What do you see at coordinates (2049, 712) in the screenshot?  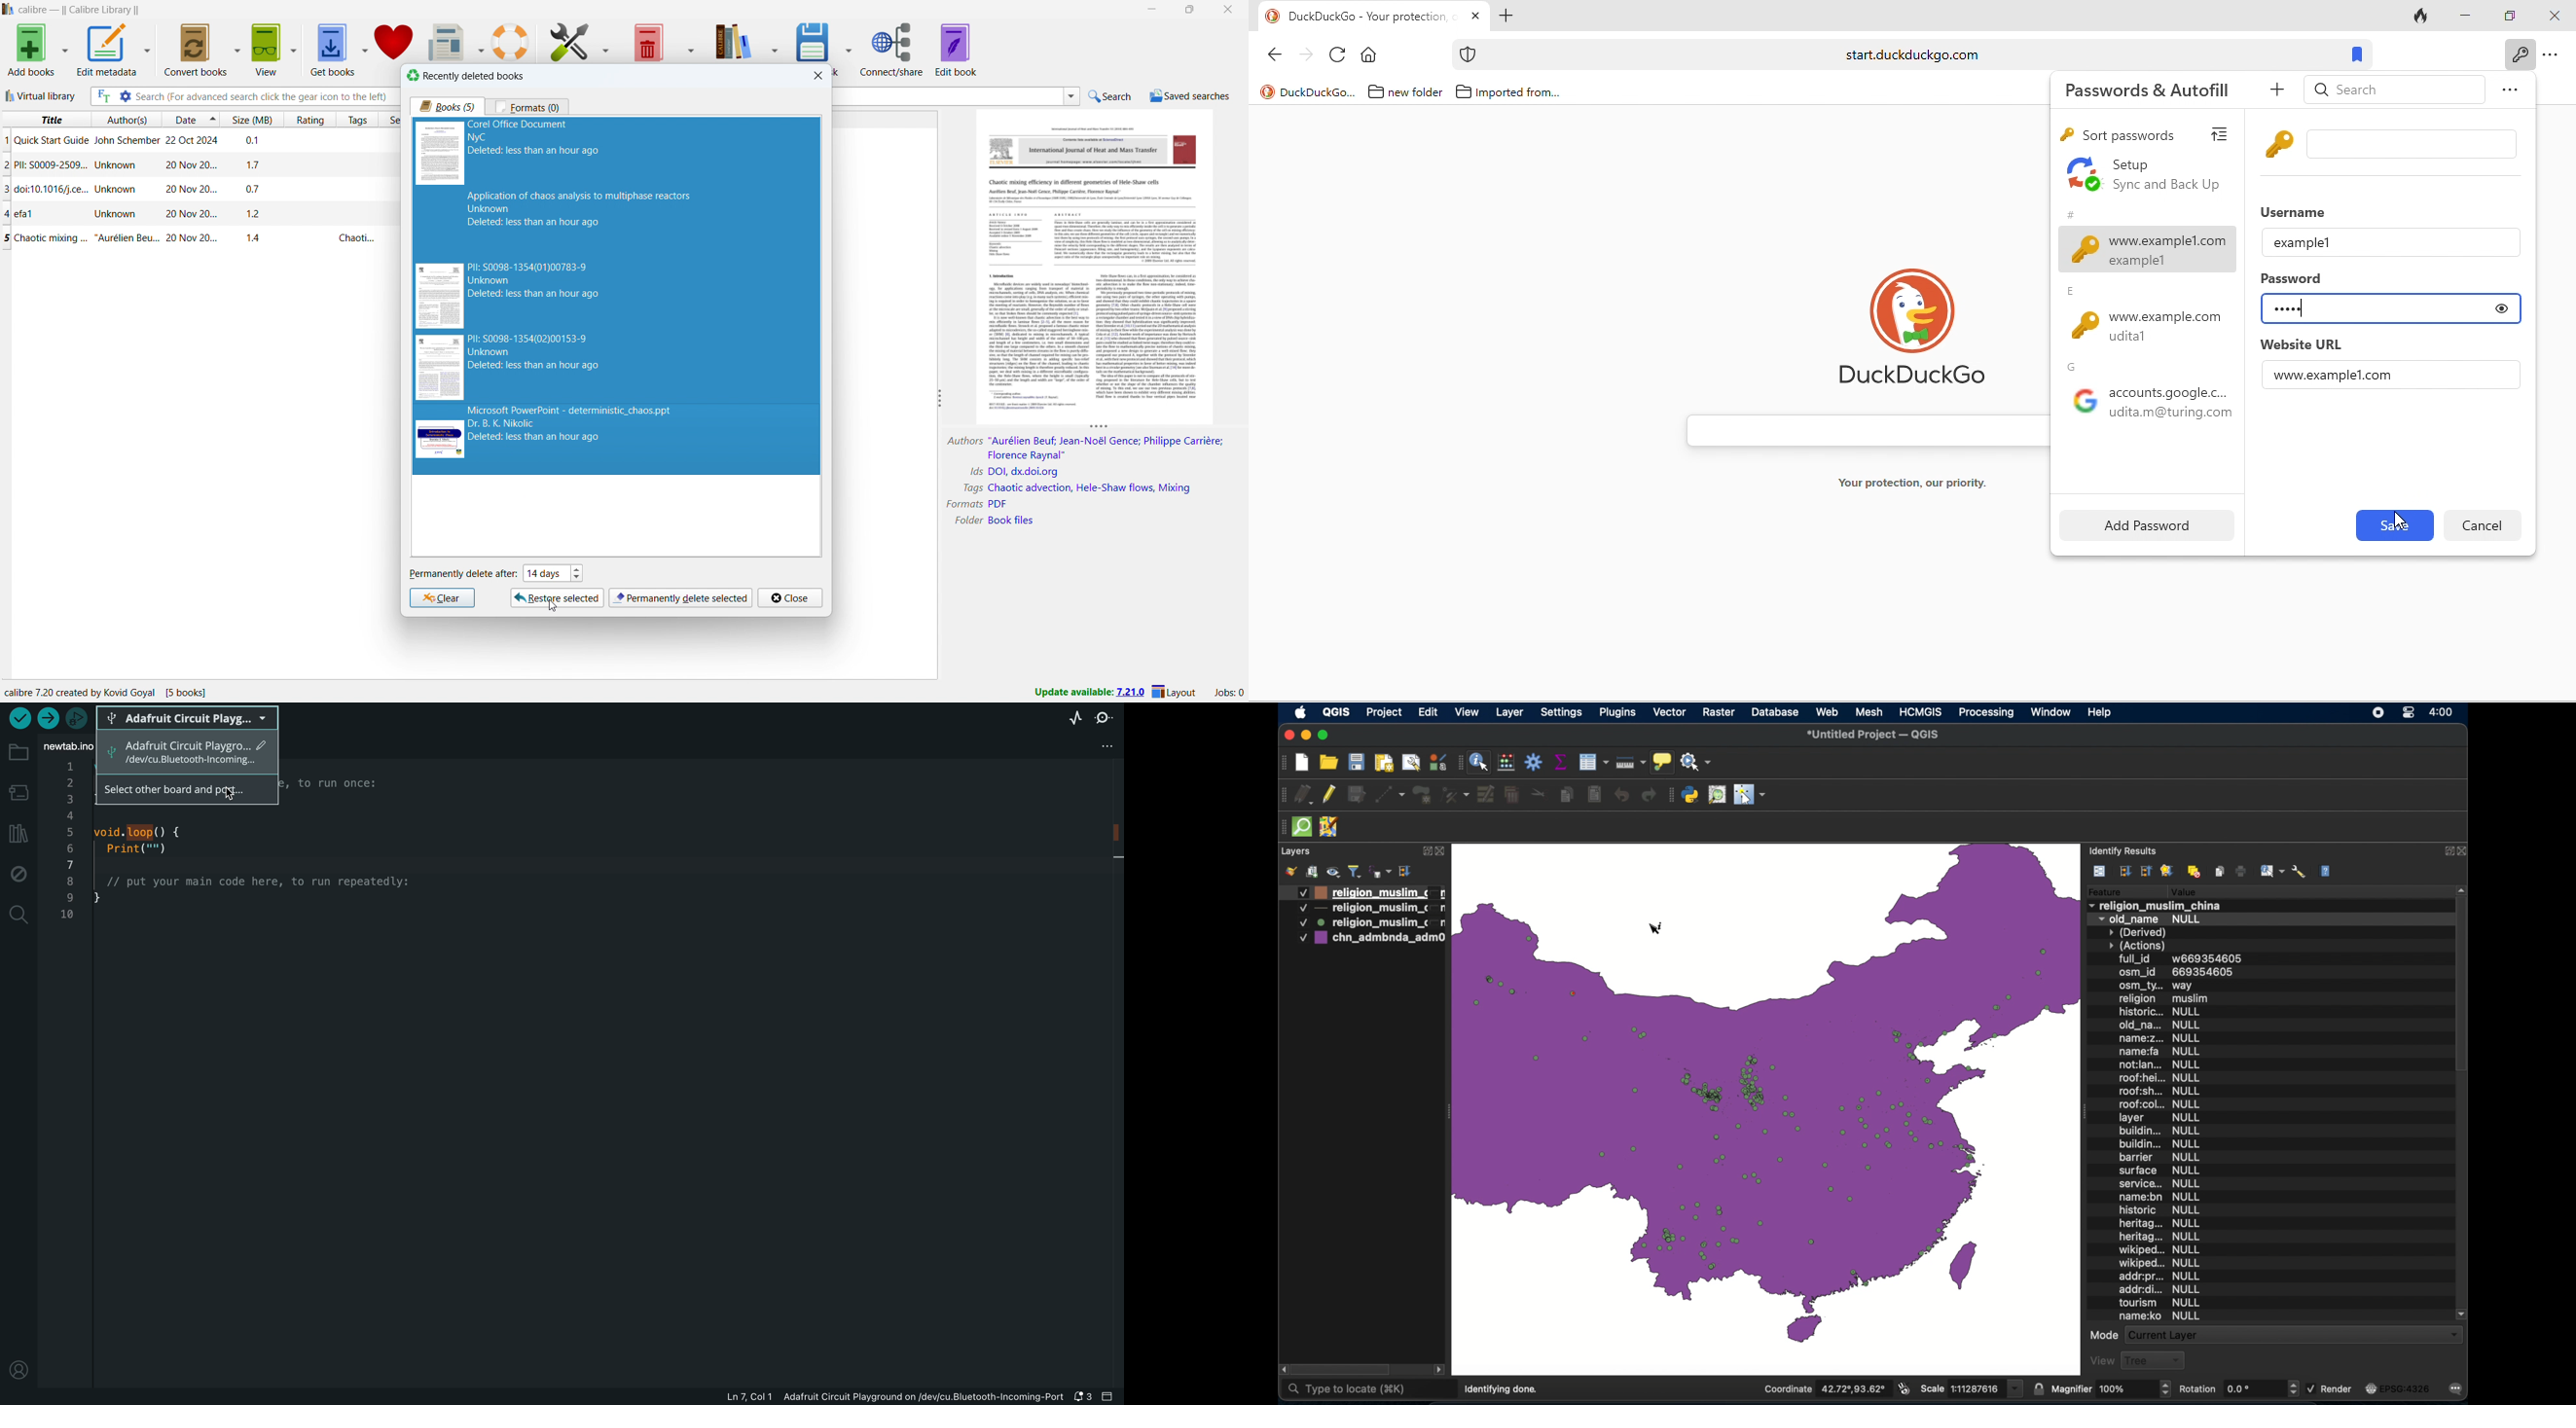 I see `window` at bounding box center [2049, 712].